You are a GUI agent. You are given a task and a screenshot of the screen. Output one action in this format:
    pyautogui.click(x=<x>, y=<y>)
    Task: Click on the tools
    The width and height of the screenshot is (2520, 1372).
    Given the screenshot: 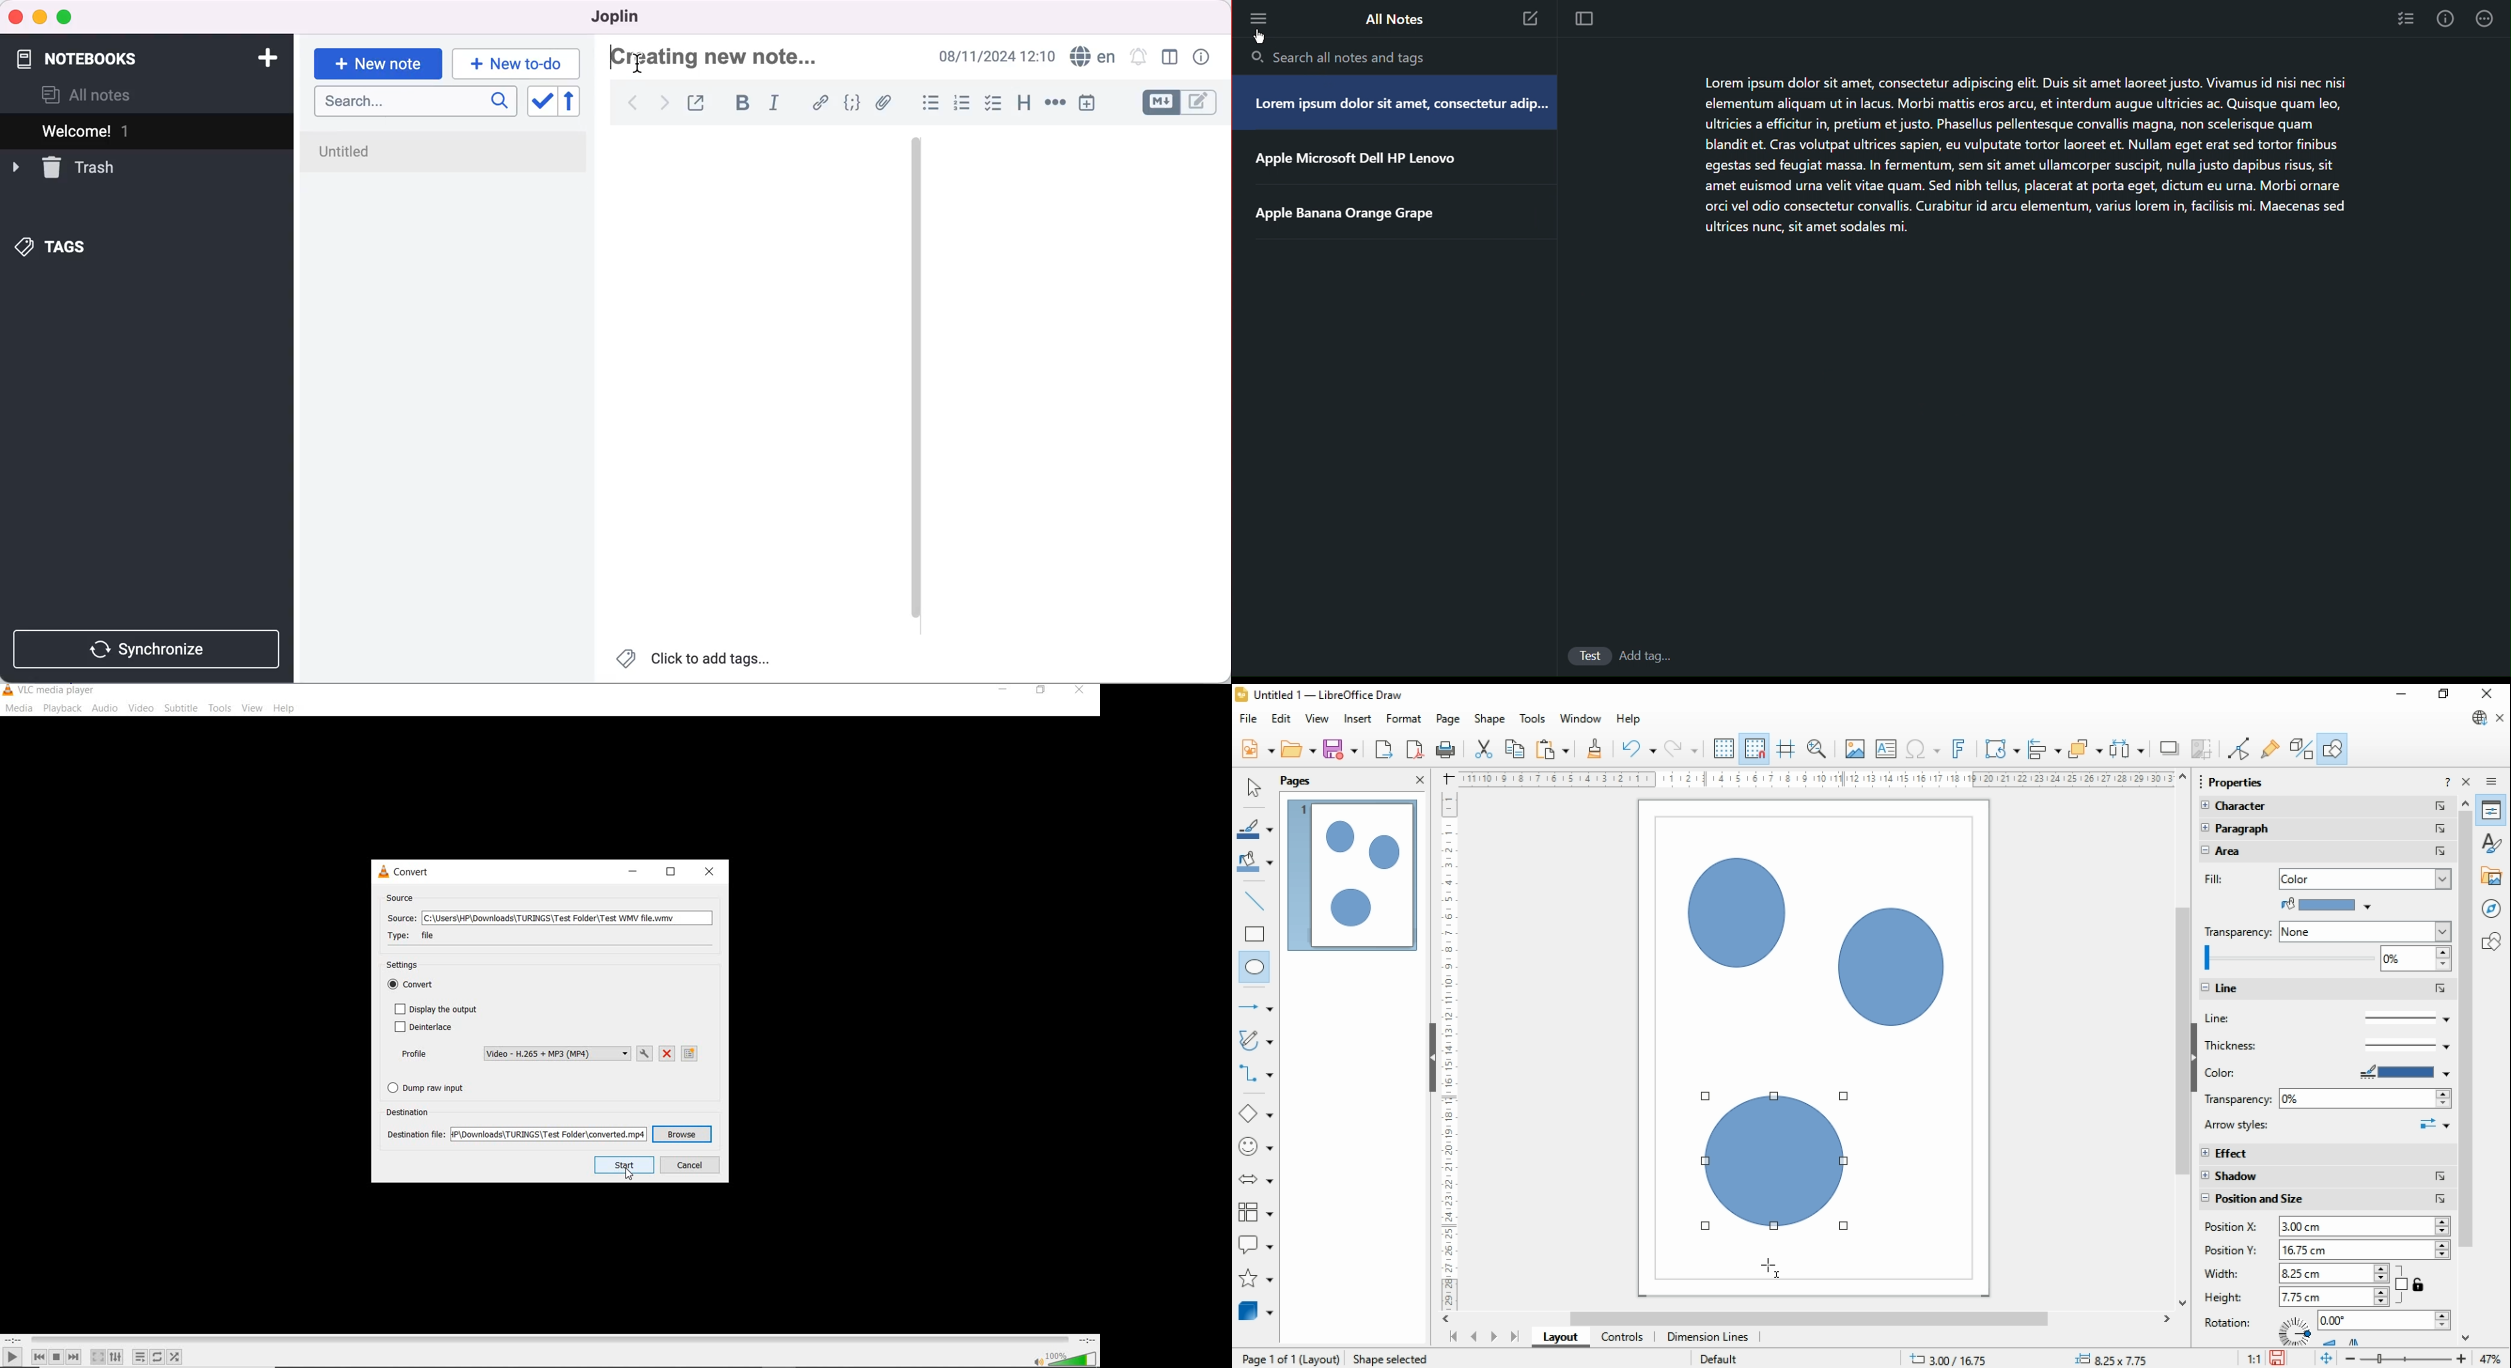 What is the action you would take?
    pyautogui.click(x=219, y=706)
    